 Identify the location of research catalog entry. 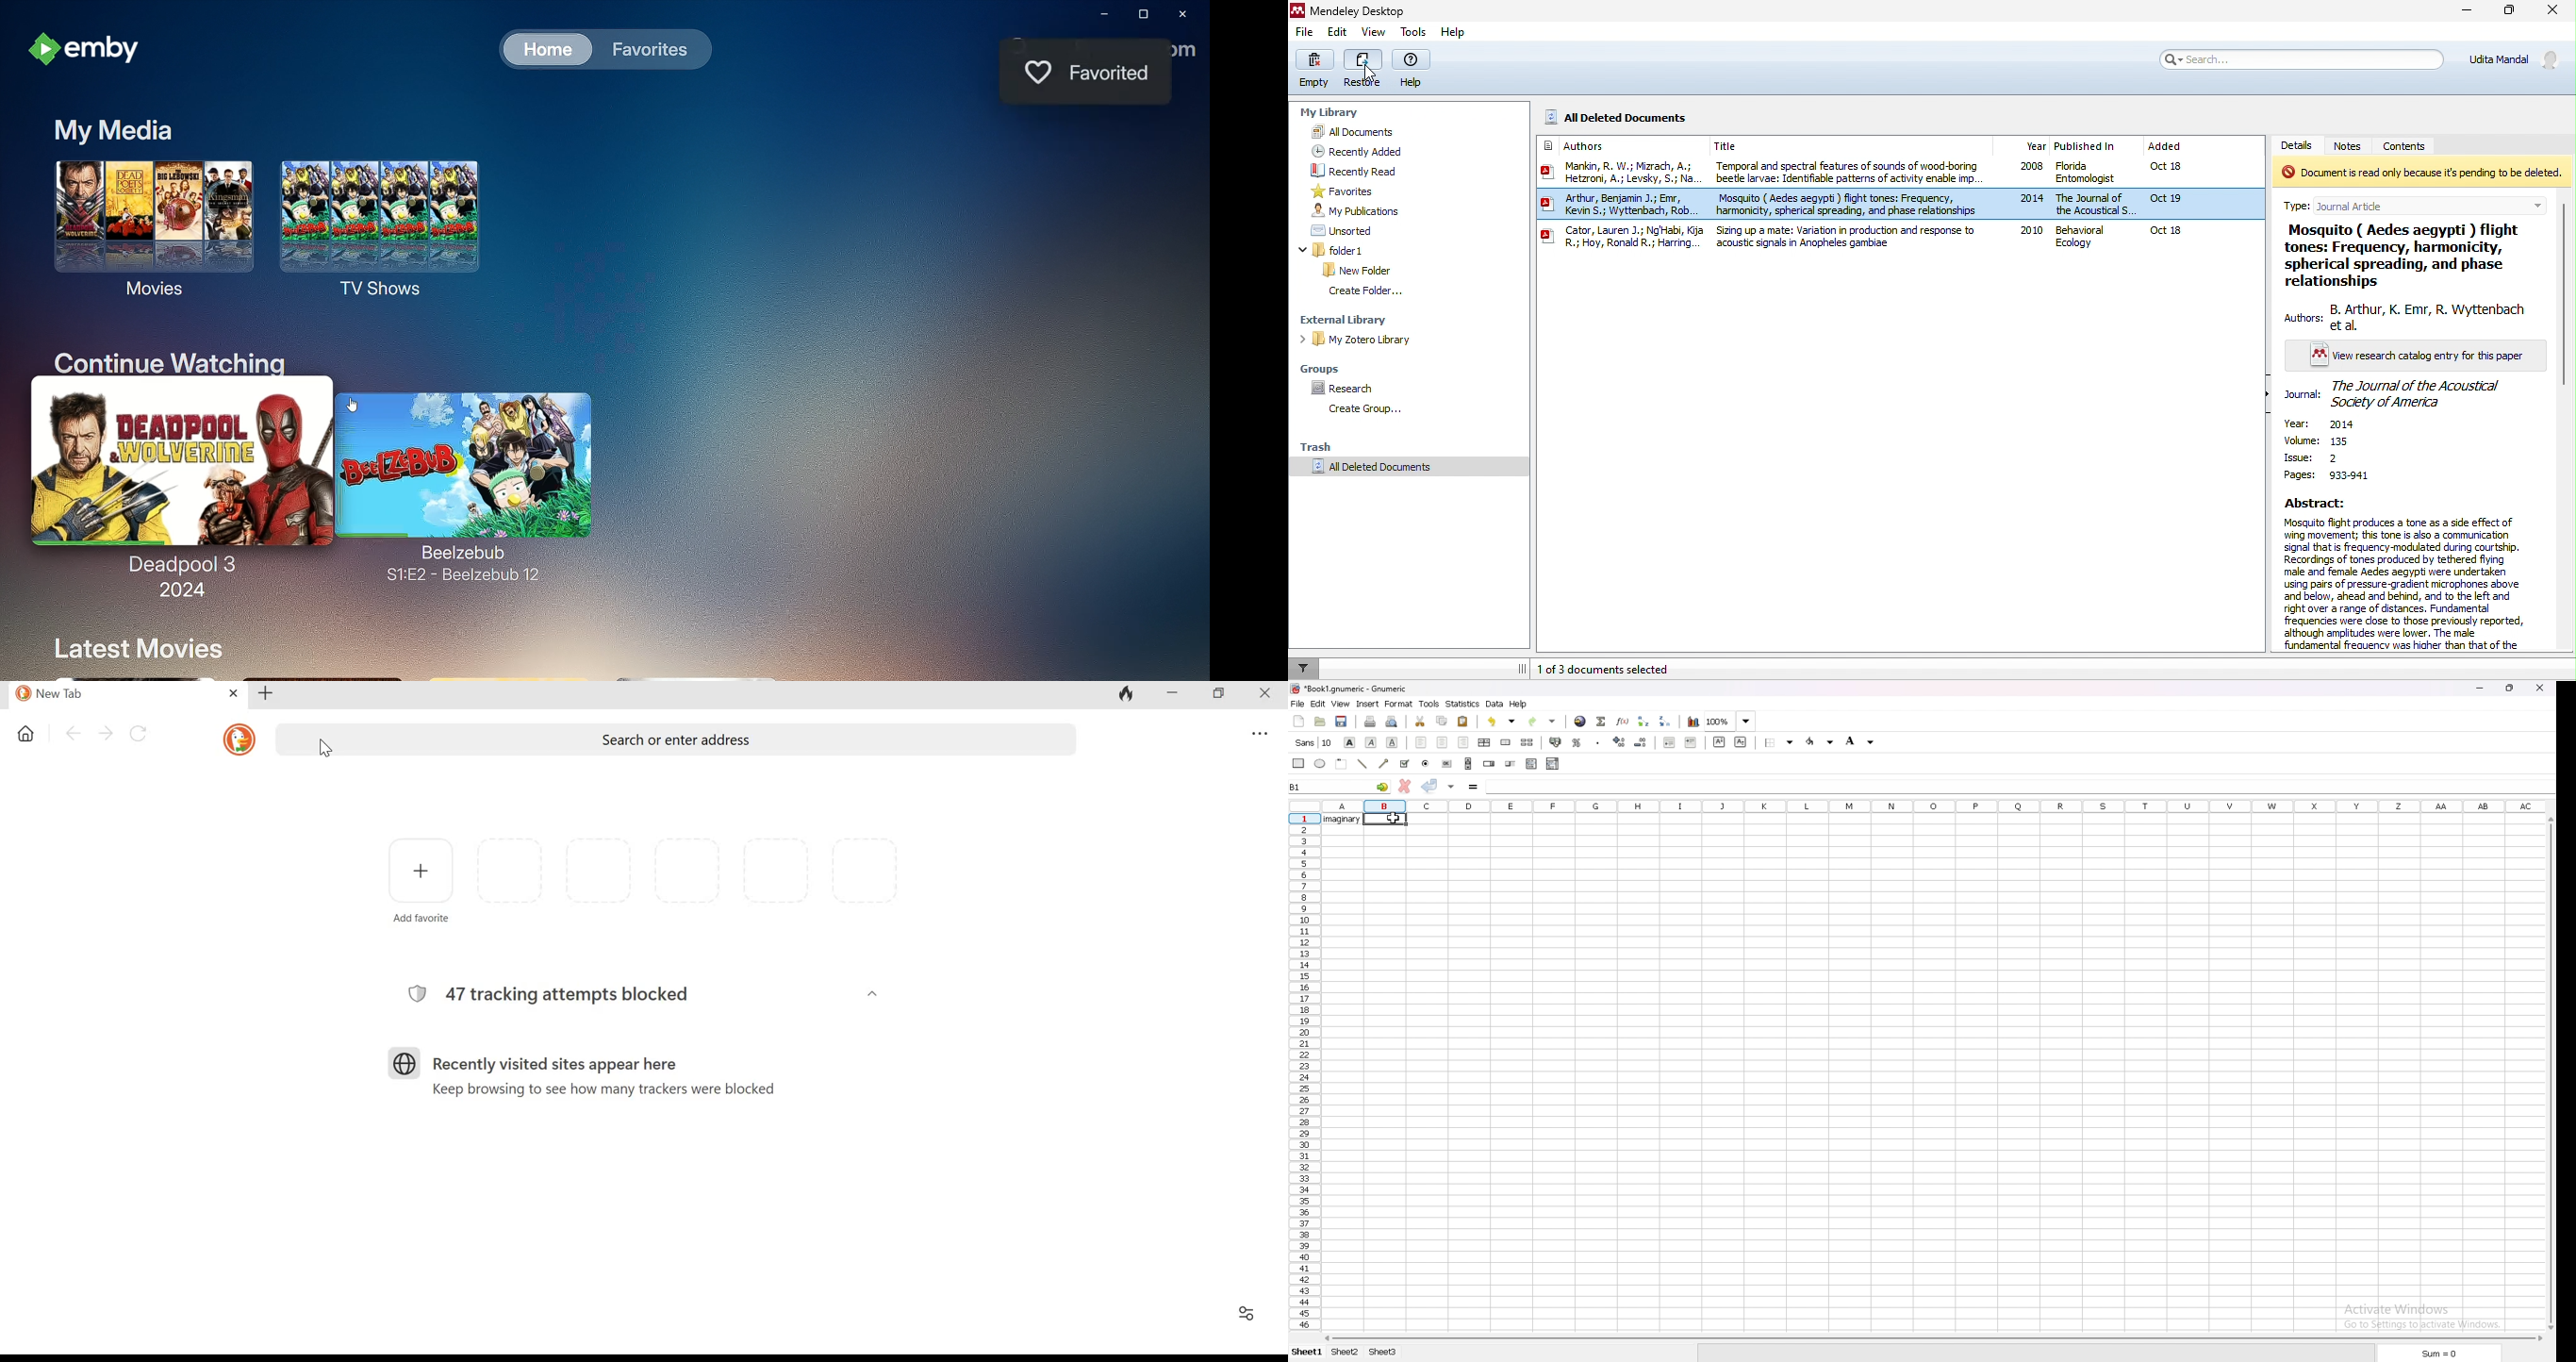
(2408, 357).